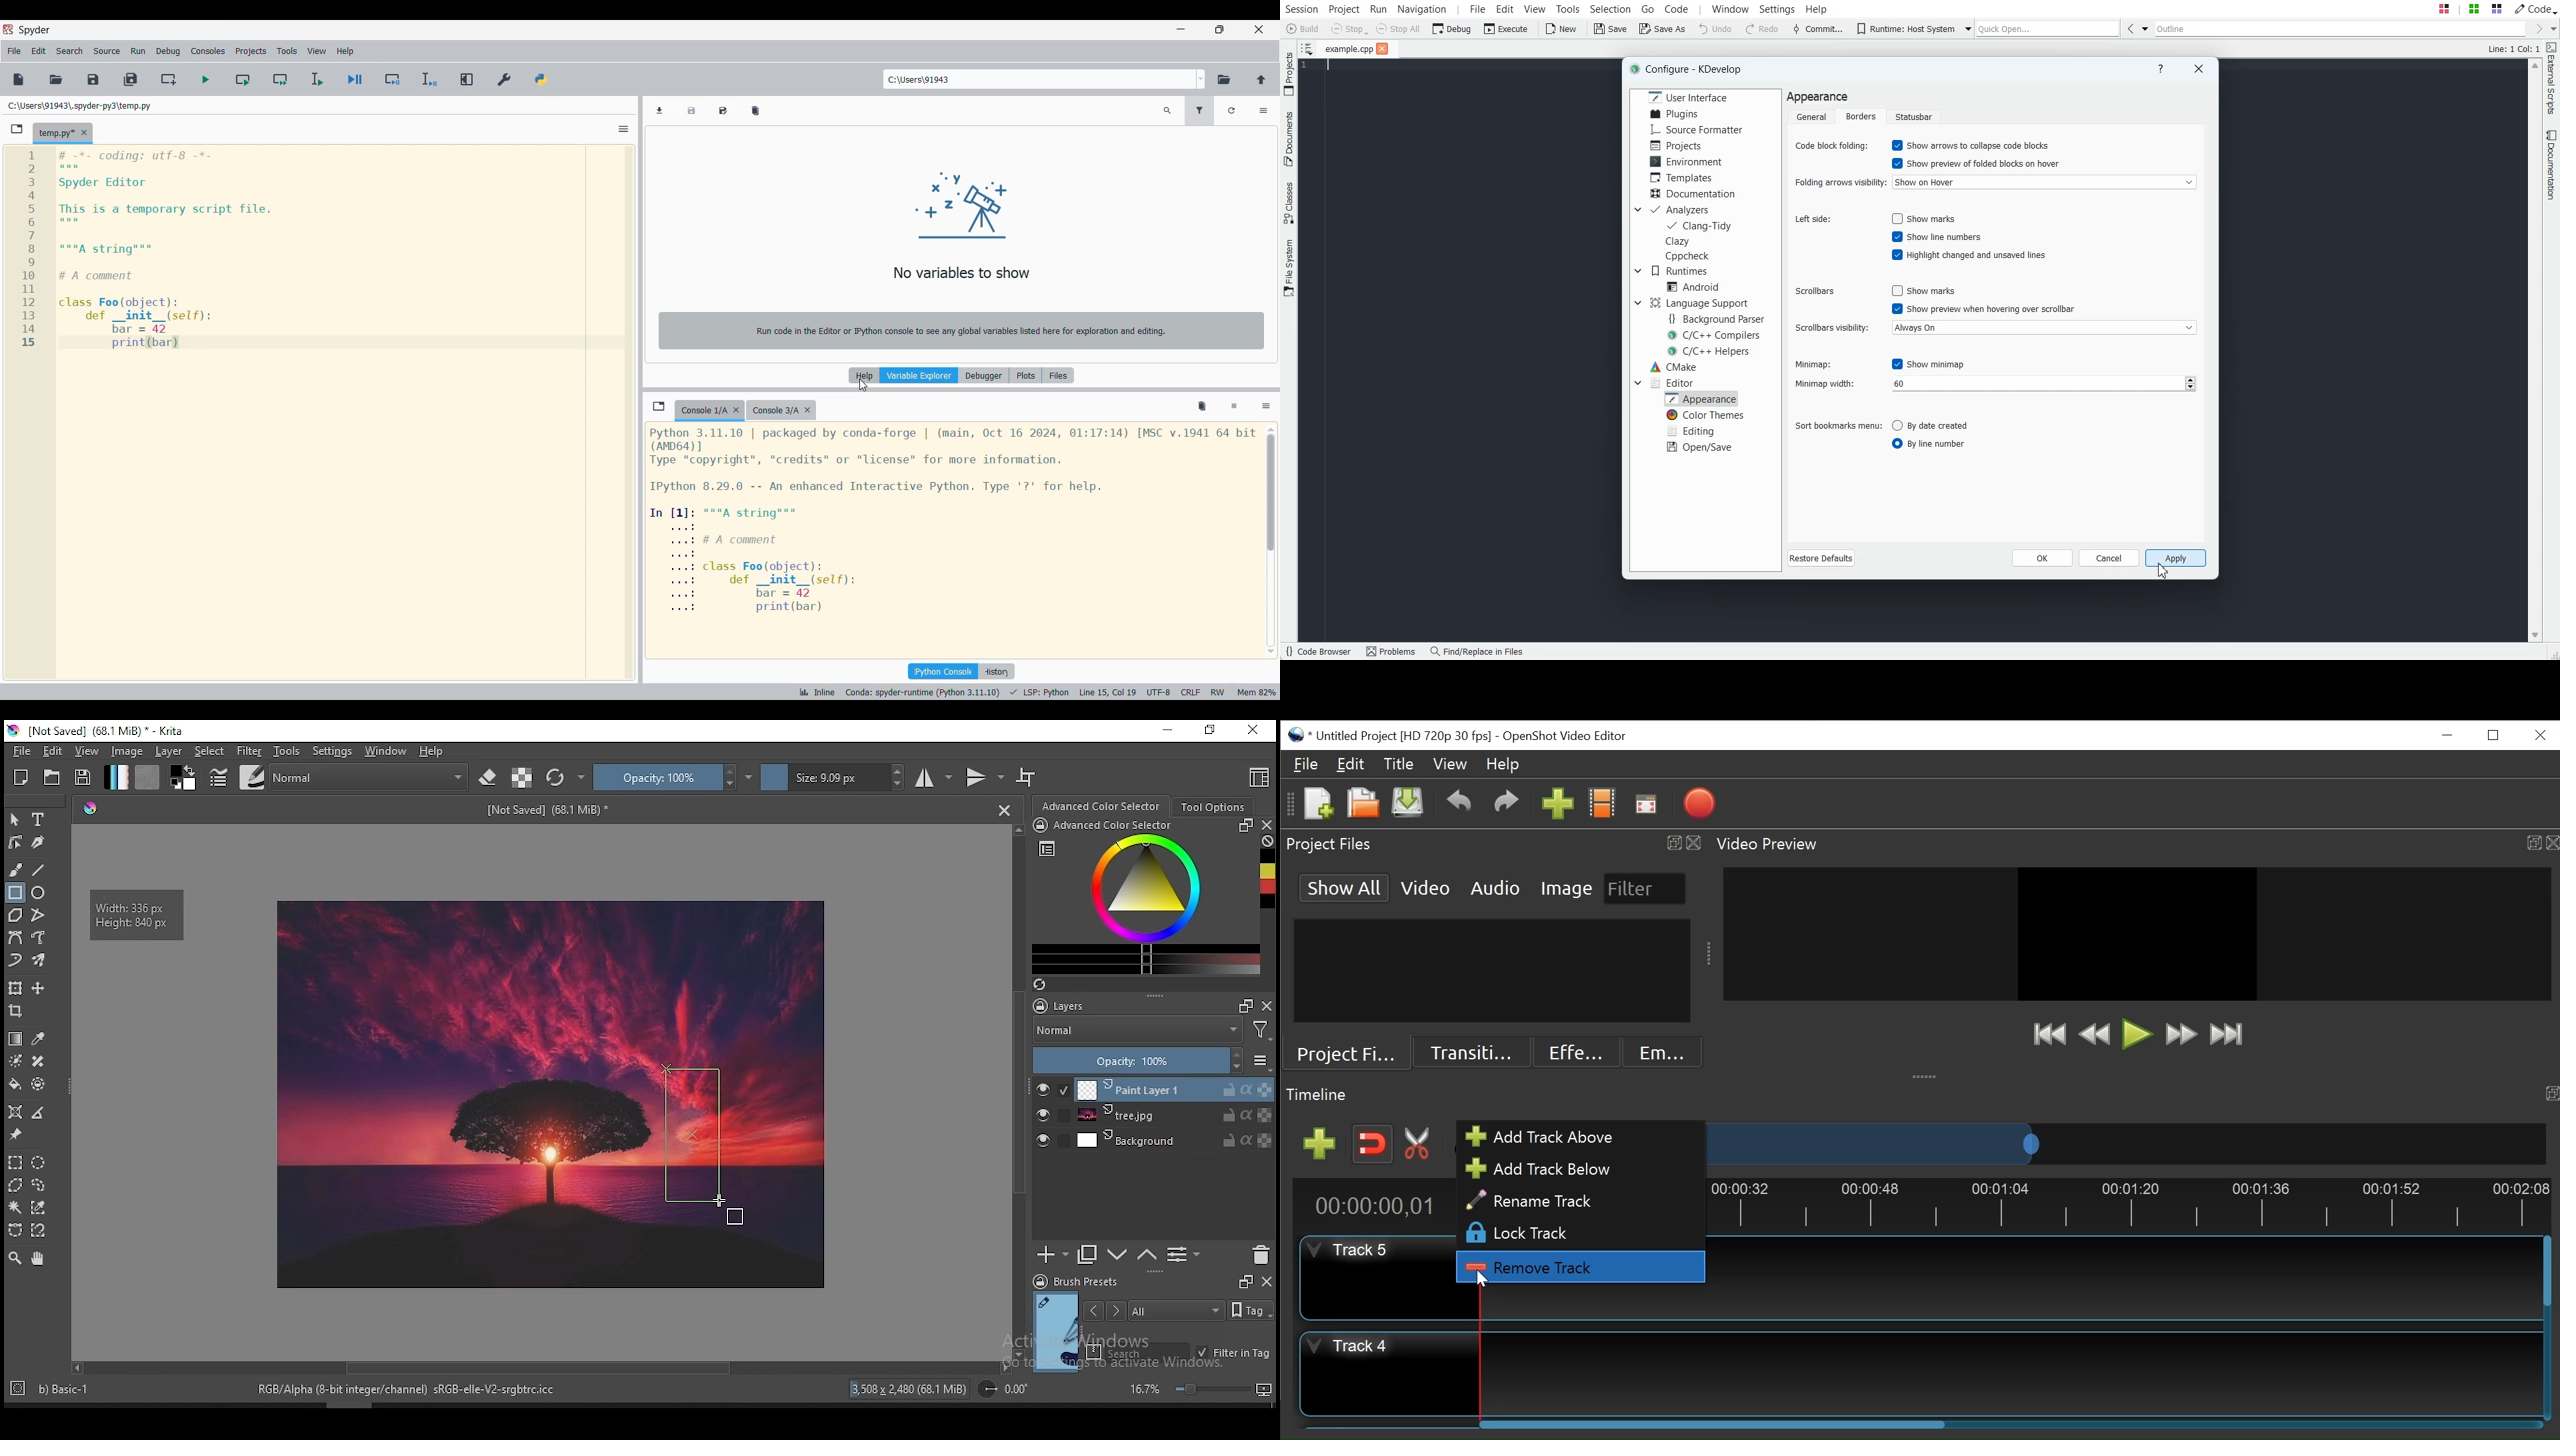 This screenshot has width=2576, height=1456. What do you see at coordinates (1567, 737) in the screenshot?
I see `OpenShot Video Editor` at bounding box center [1567, 737].